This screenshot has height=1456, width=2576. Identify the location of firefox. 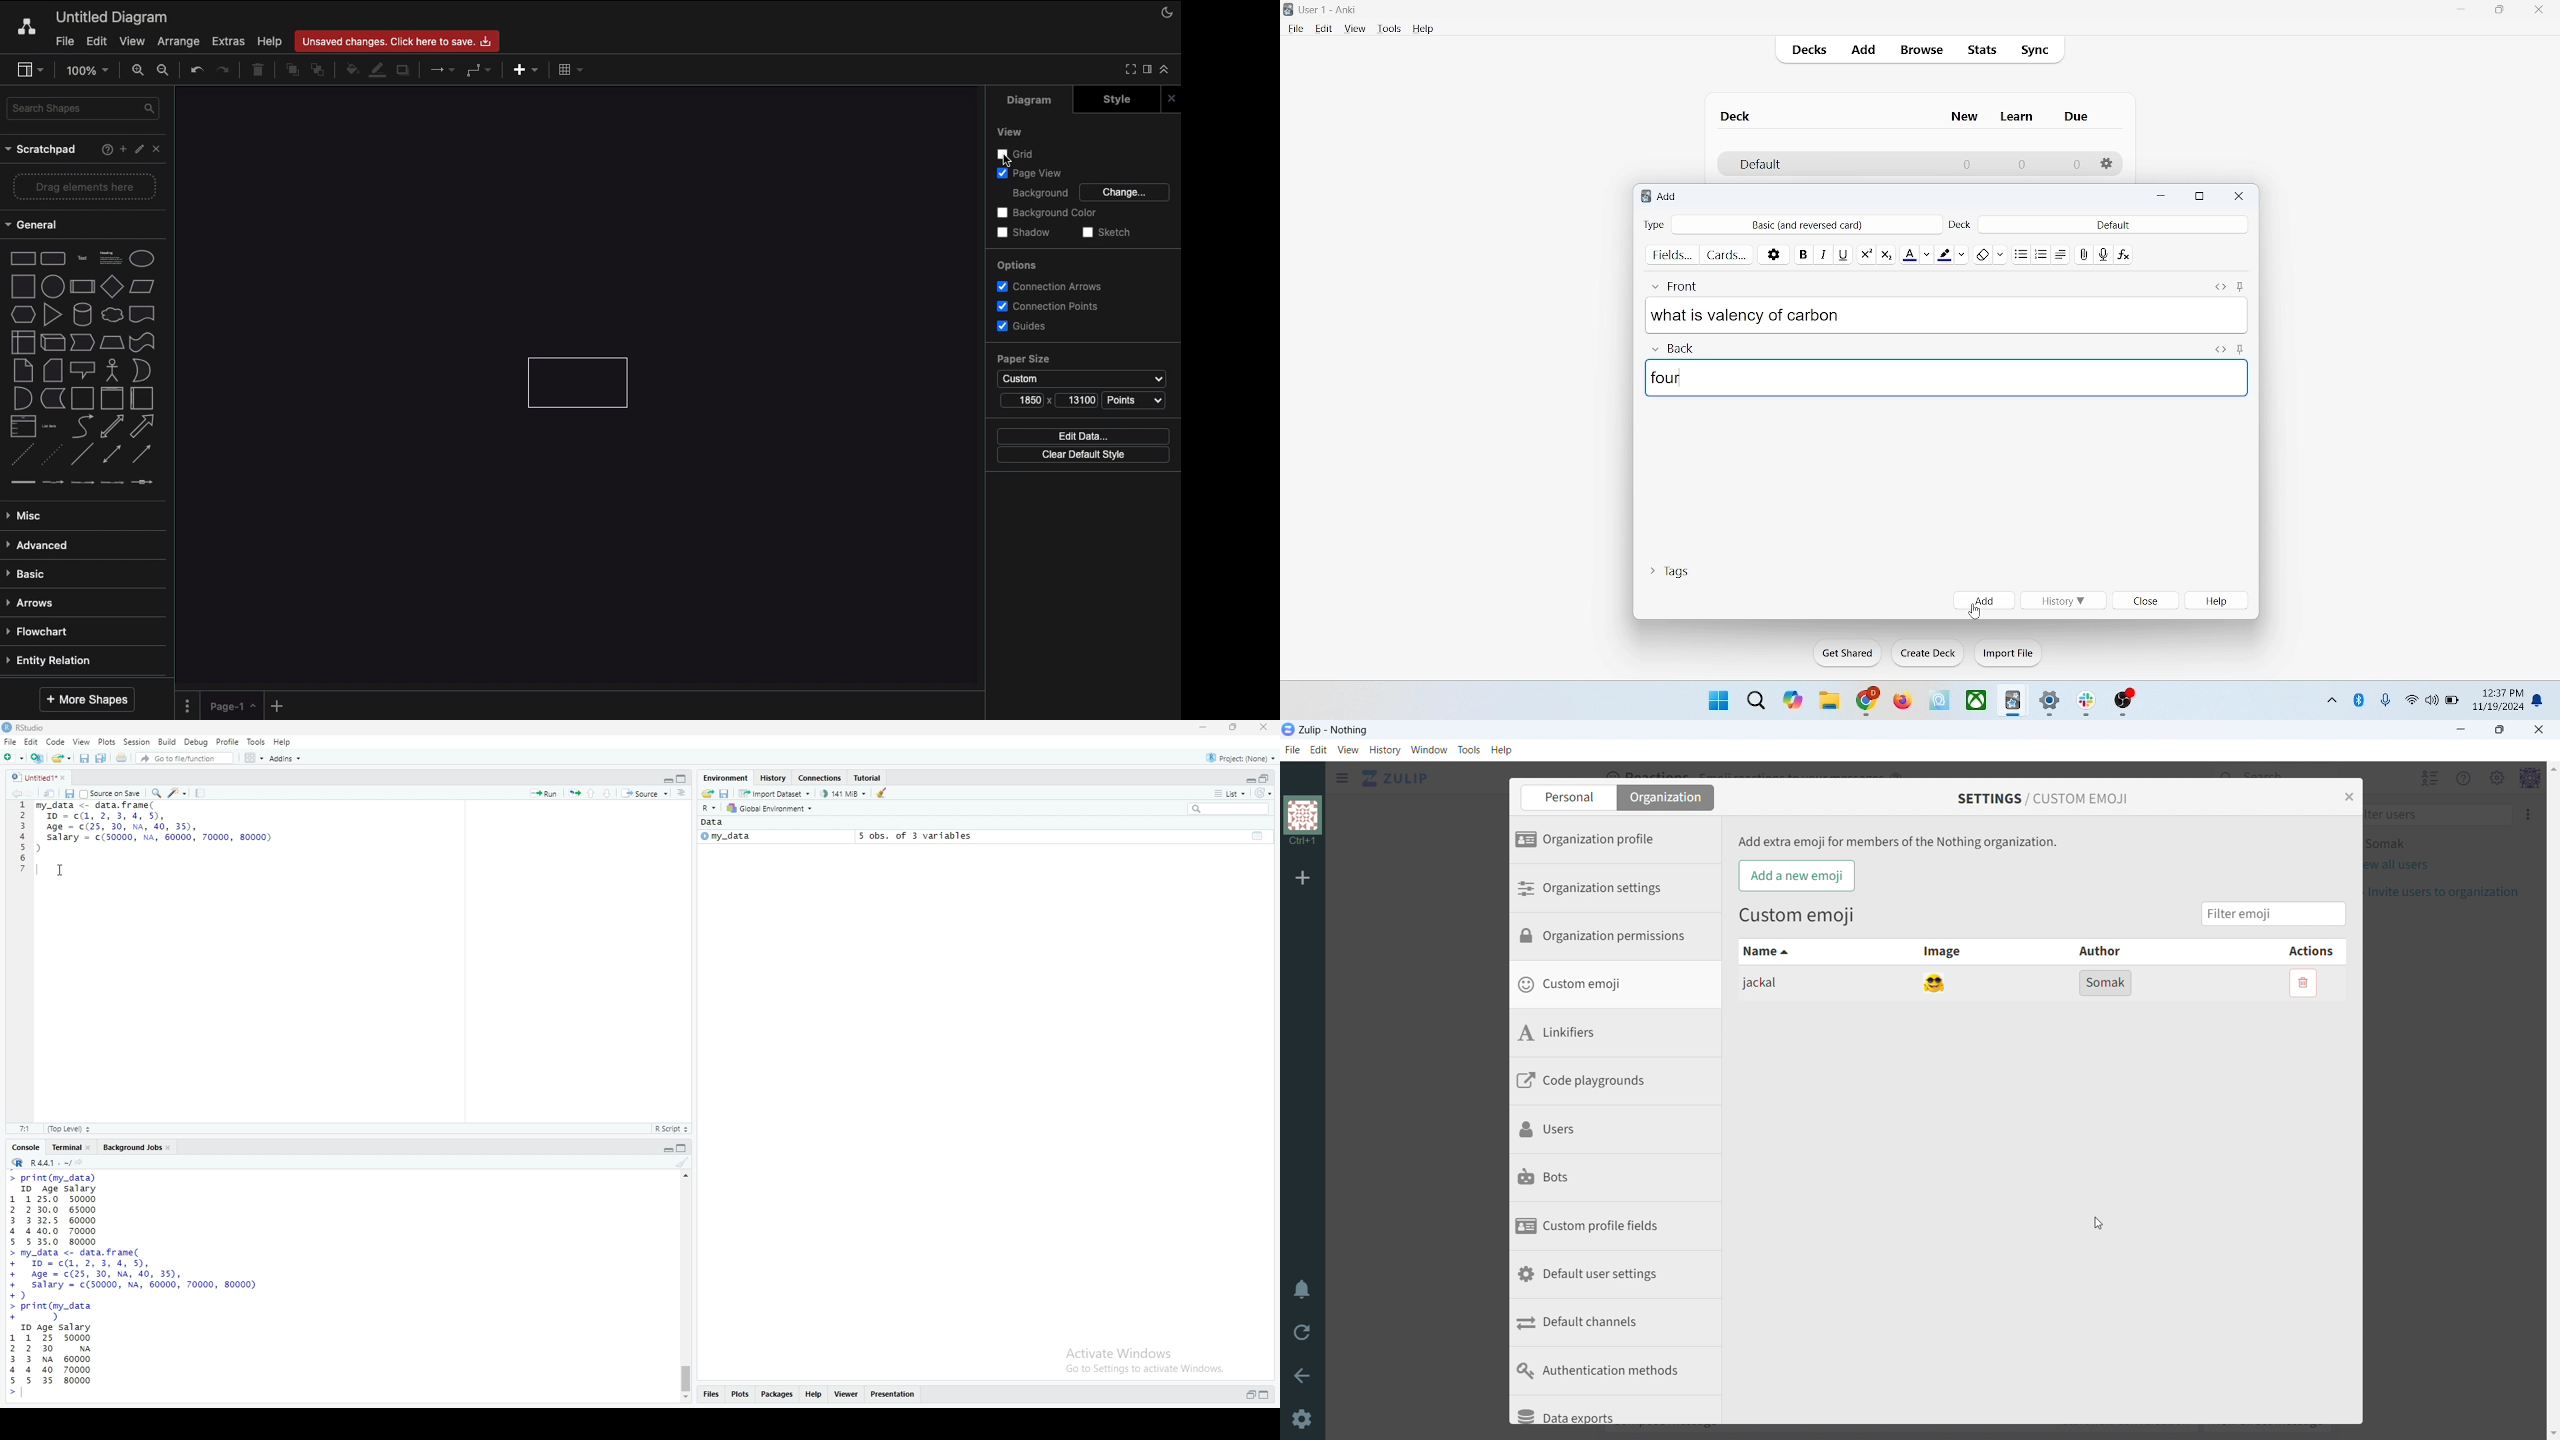
(1902, 701).